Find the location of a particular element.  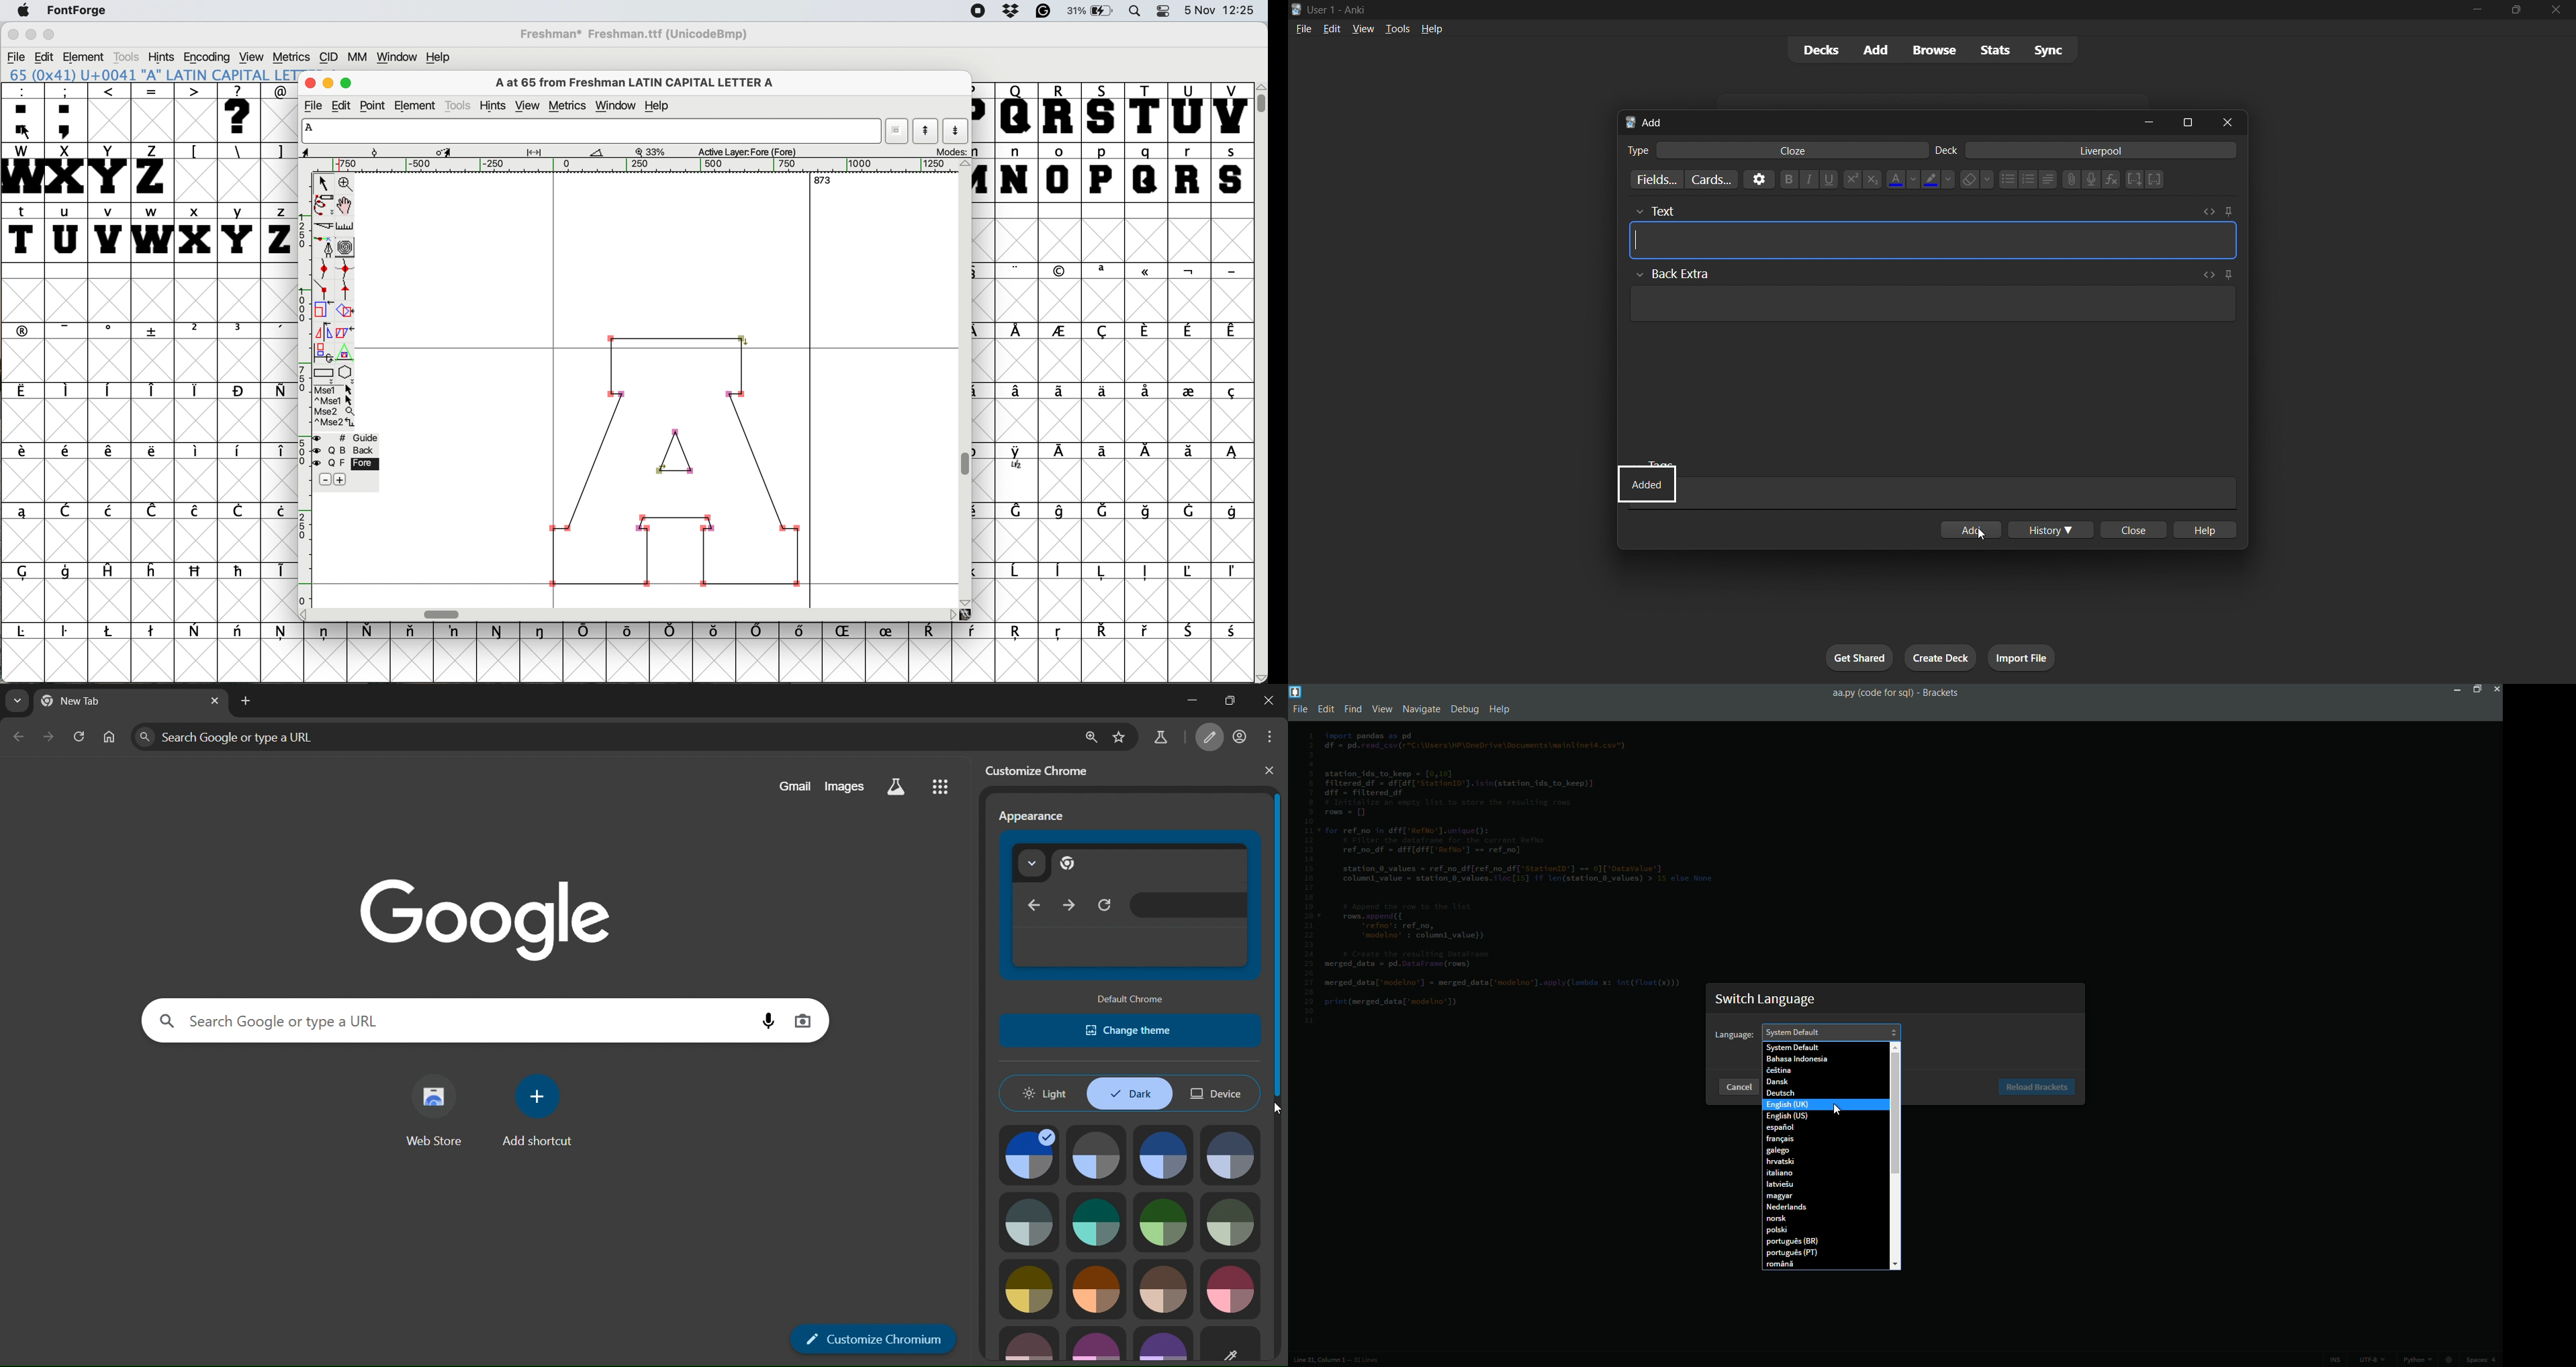

create deck is located at coordinates (1939, 658).